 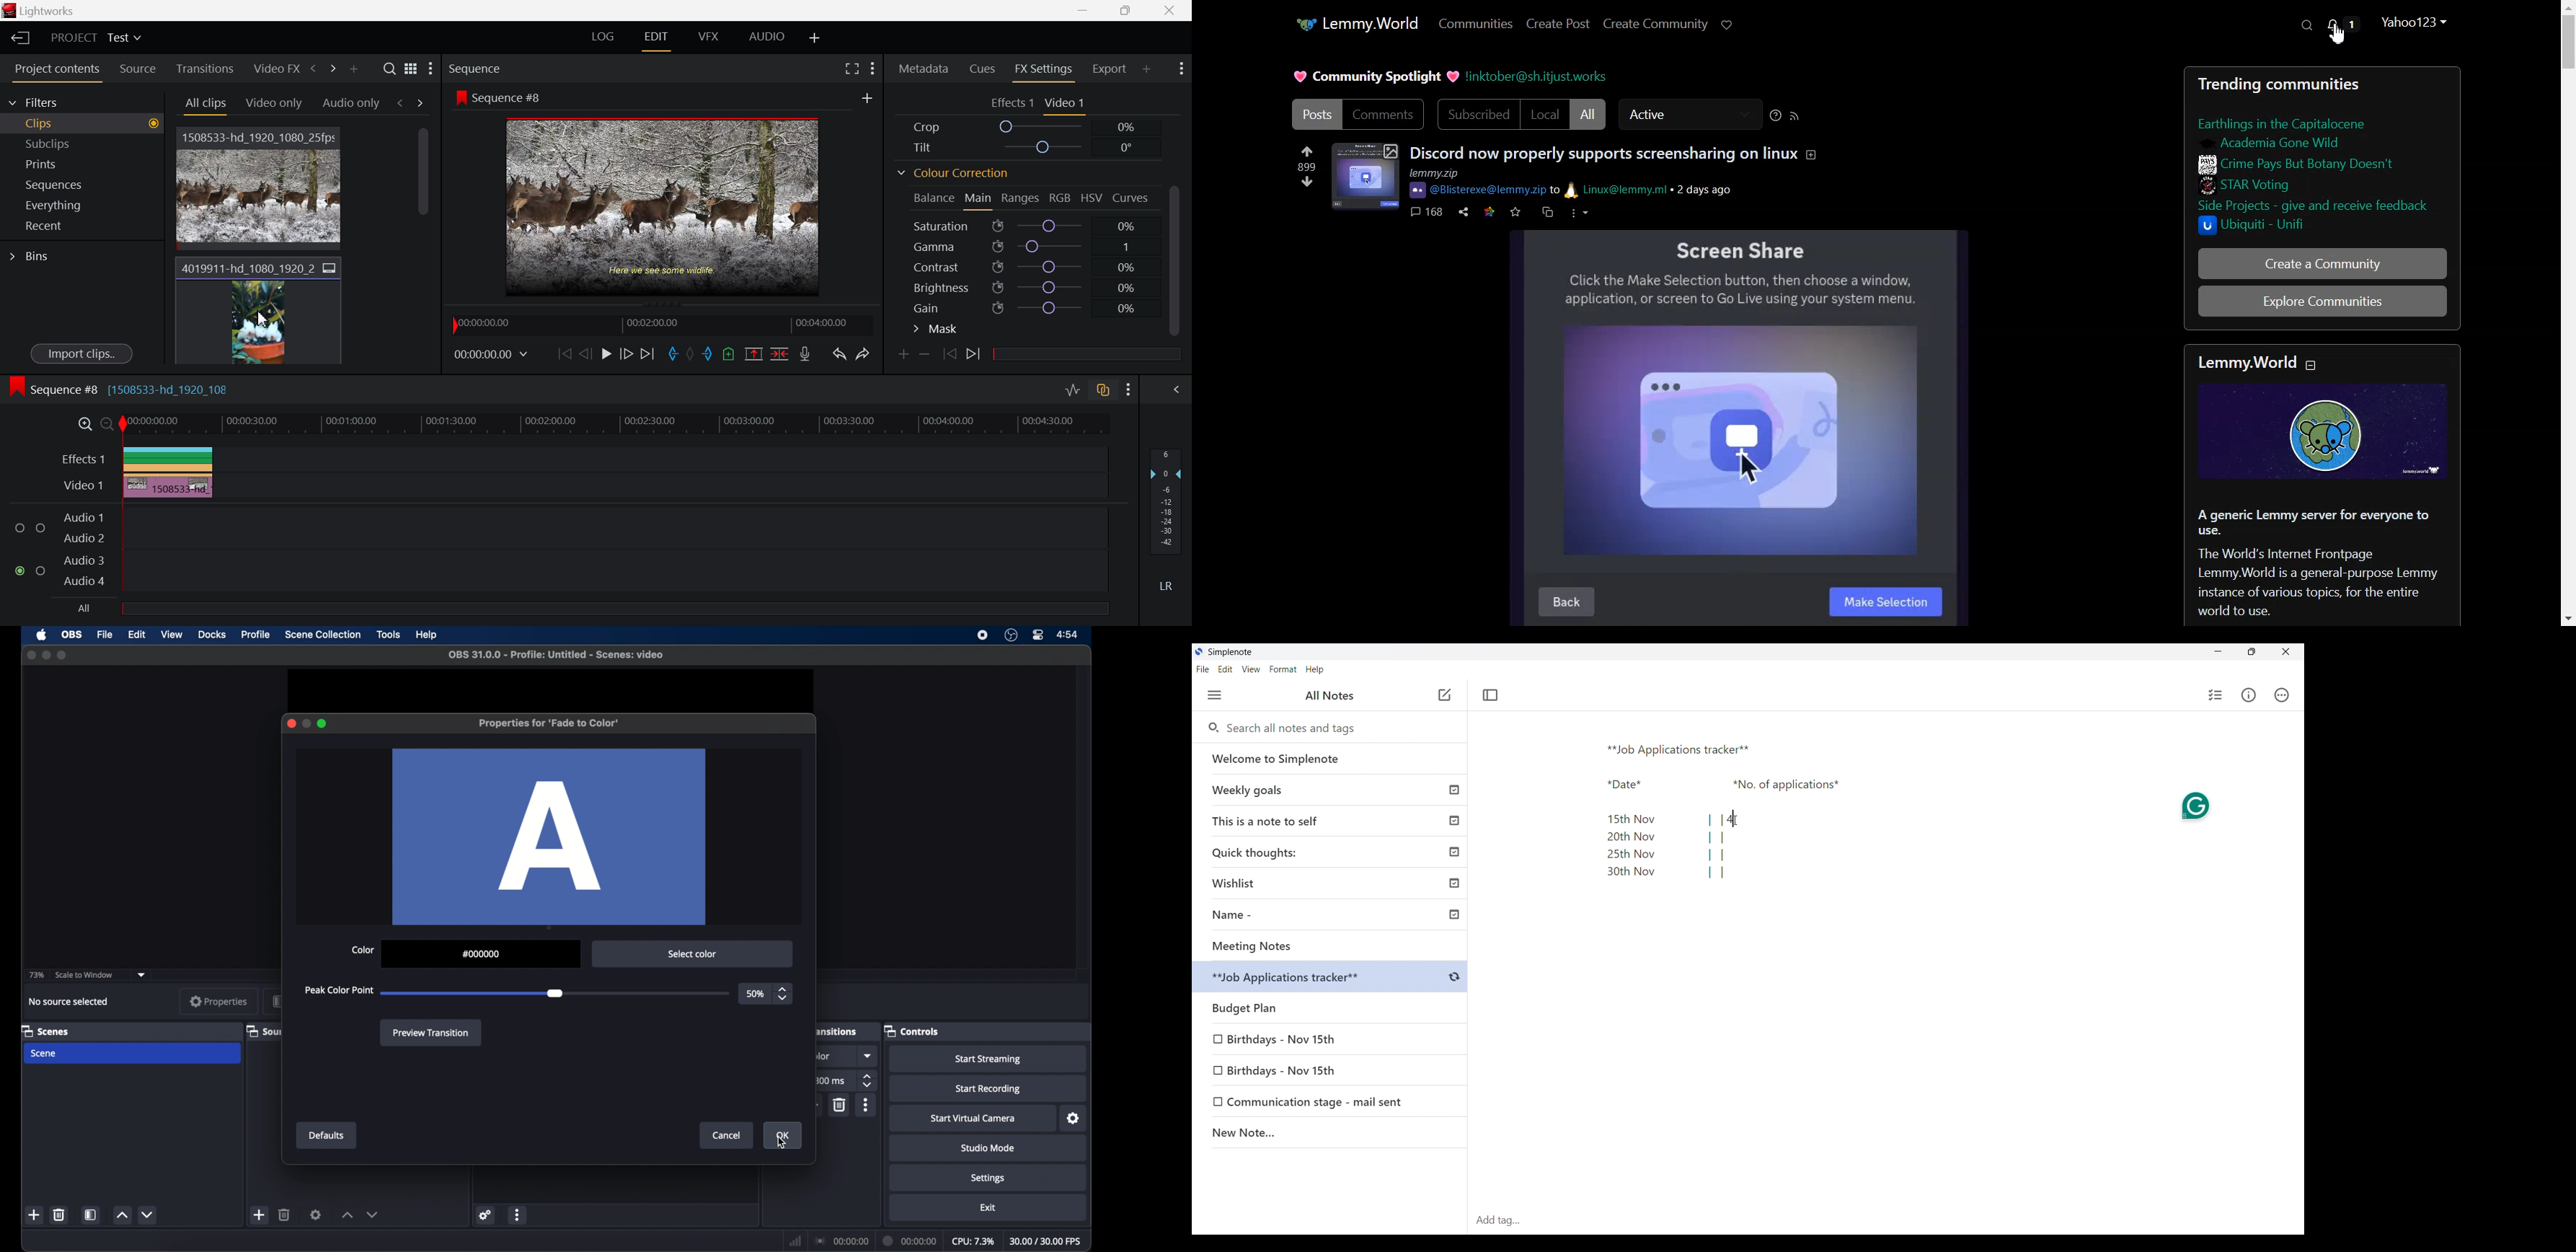 What do you see at coordinates (389, 635) in the screenshot?
I see `tools` at bounding box center [389, 635].